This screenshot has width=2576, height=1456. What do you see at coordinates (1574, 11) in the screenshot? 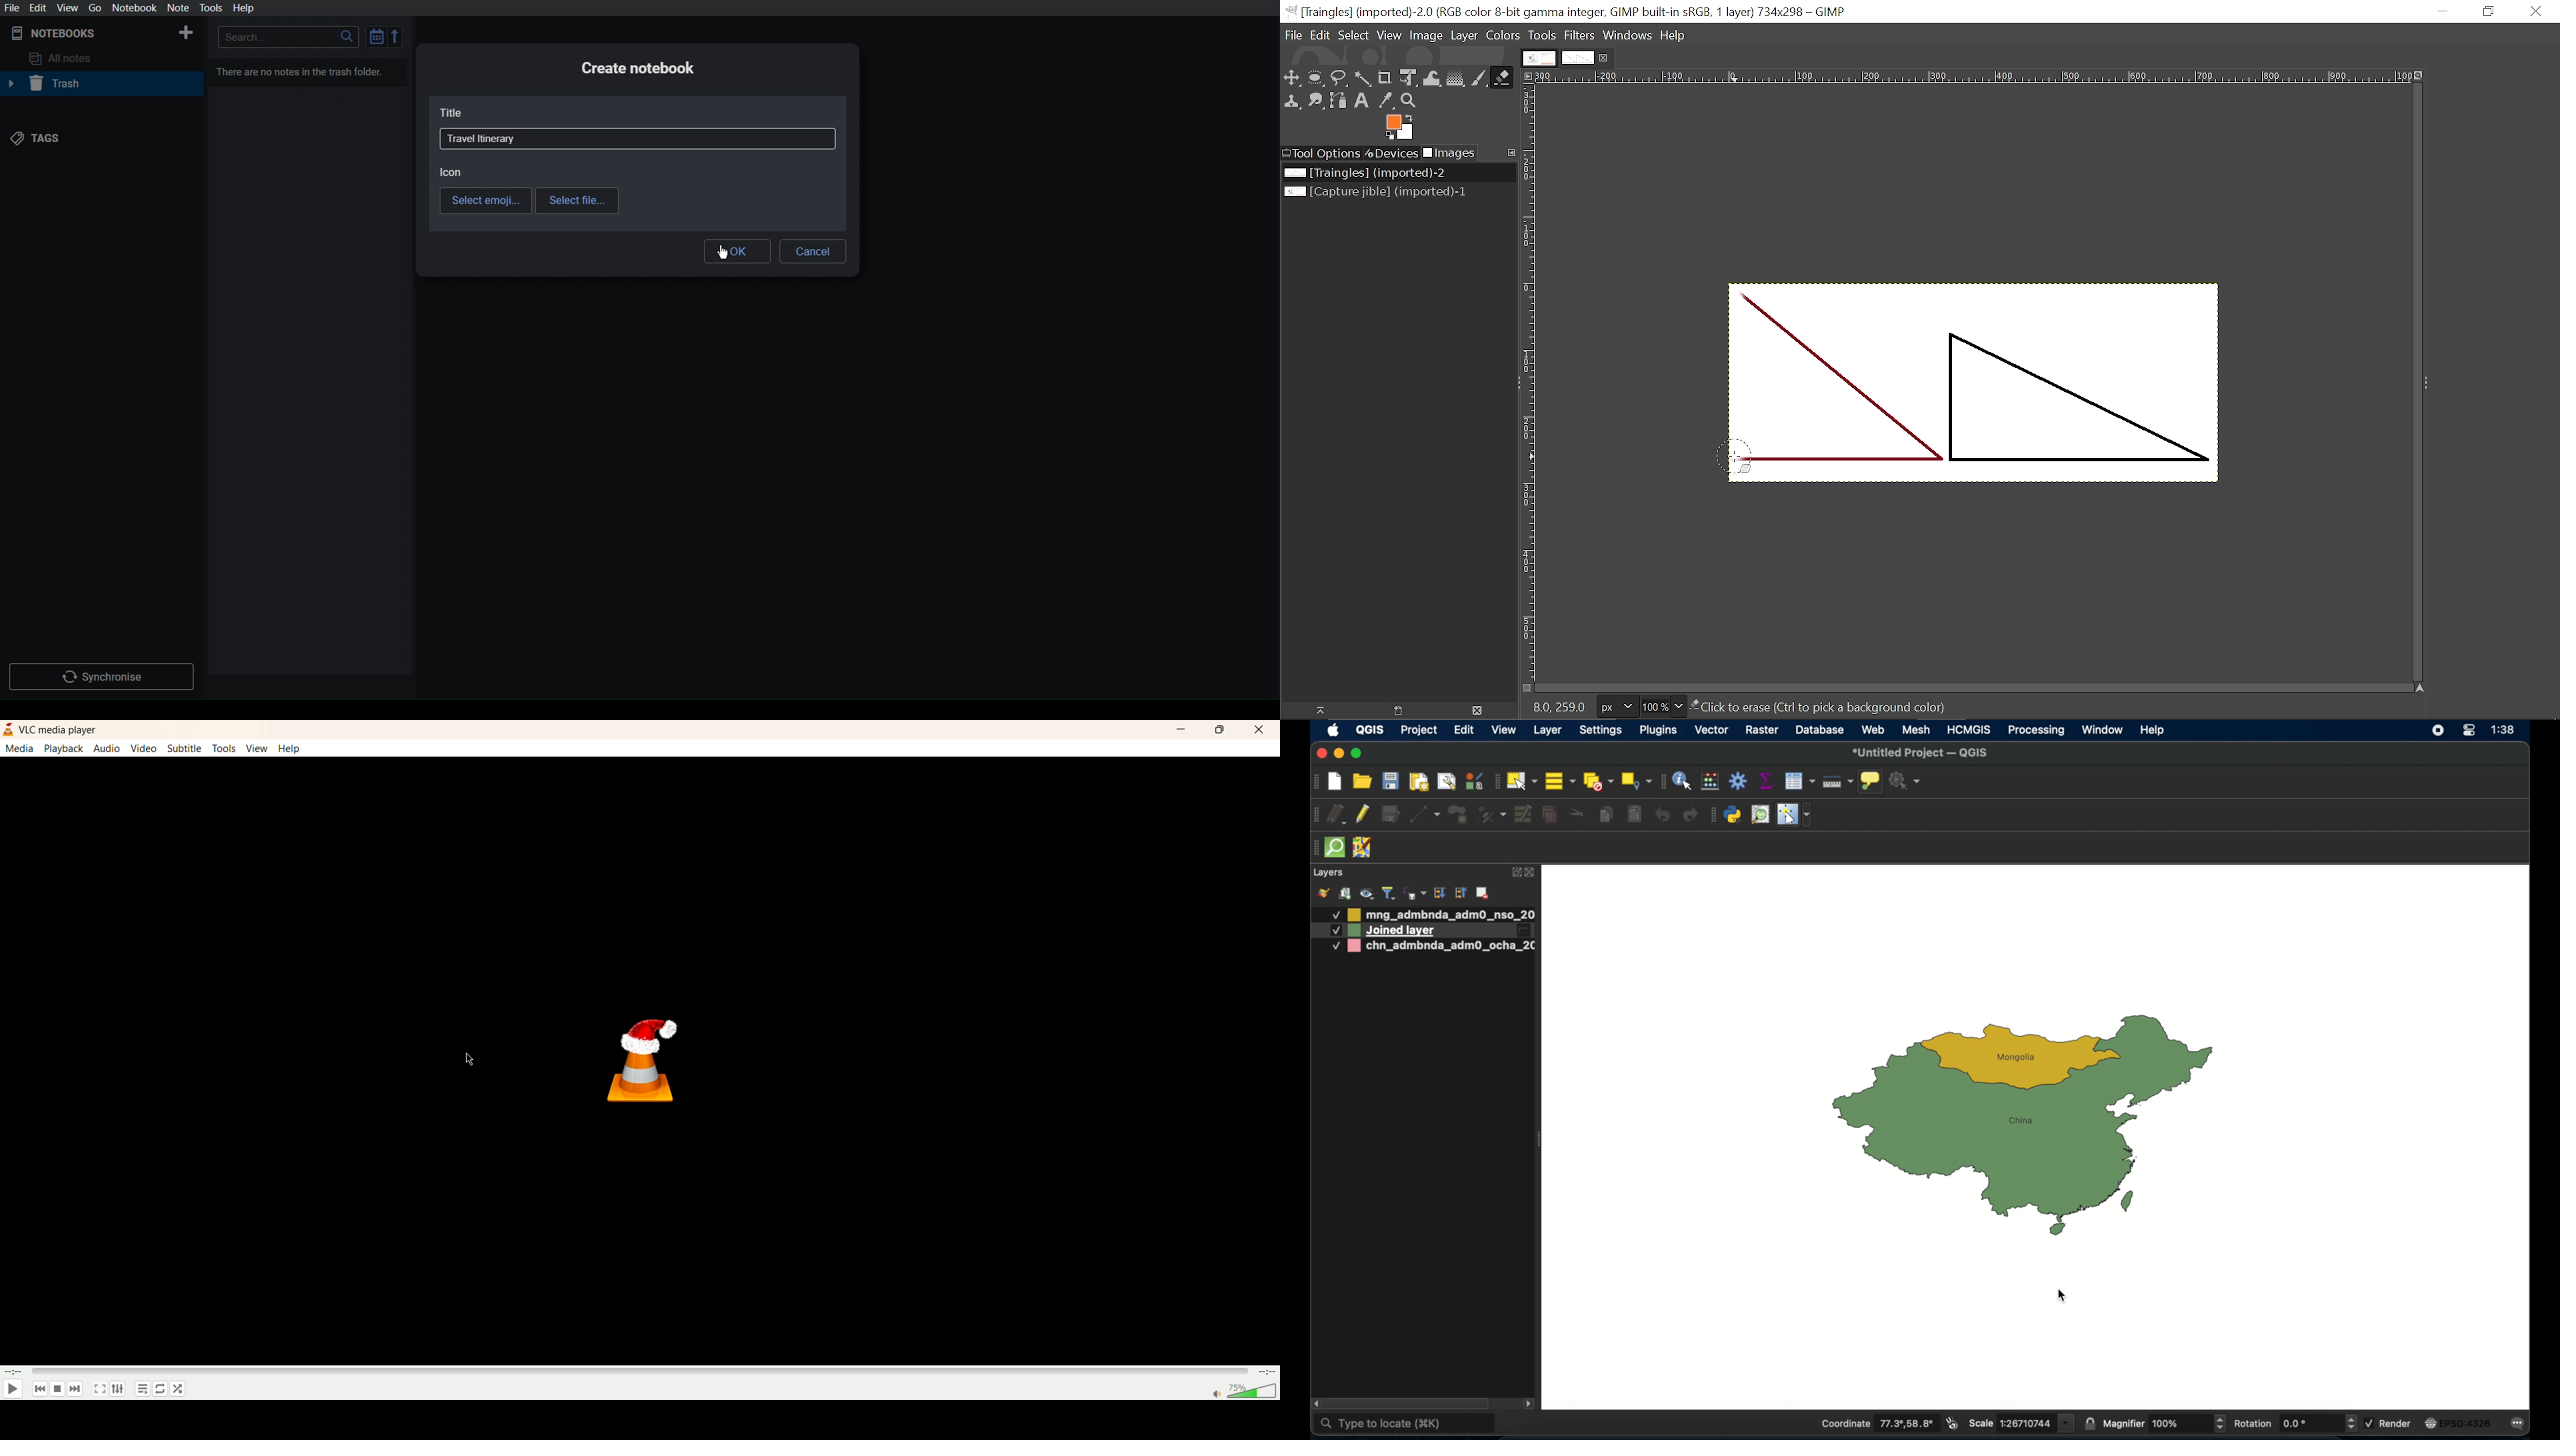
I see `Current window` at bounding box center [1574, 11].